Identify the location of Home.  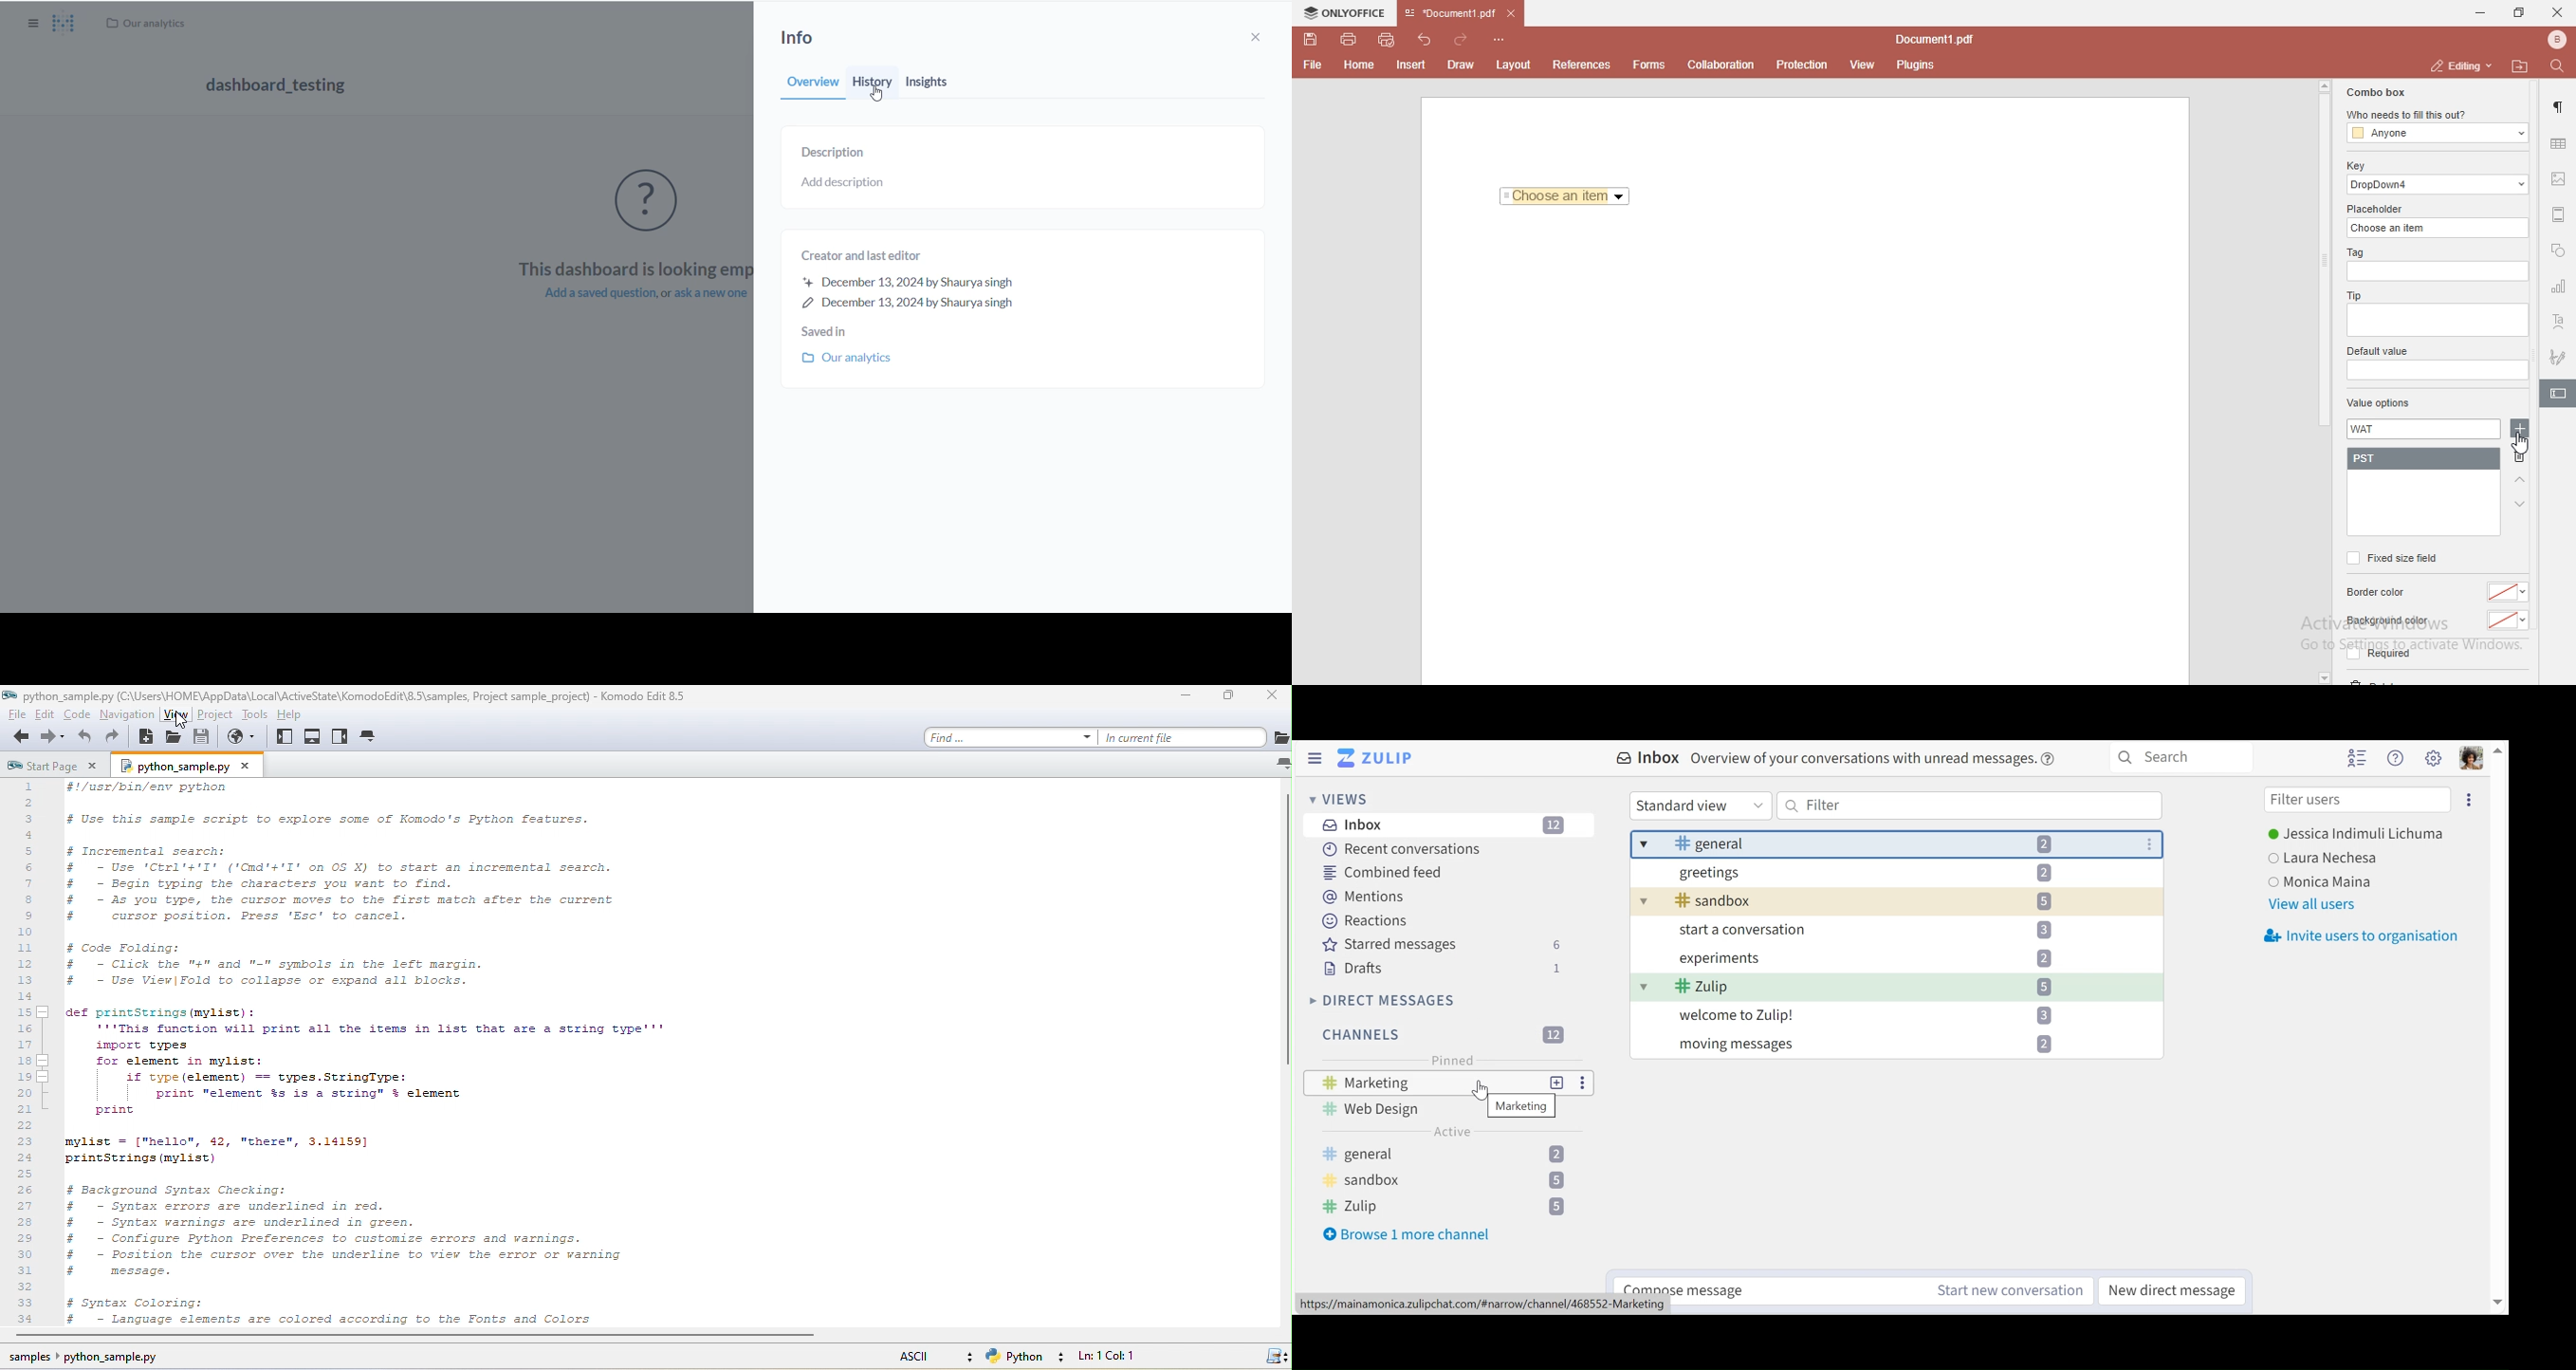
(1360, 68).